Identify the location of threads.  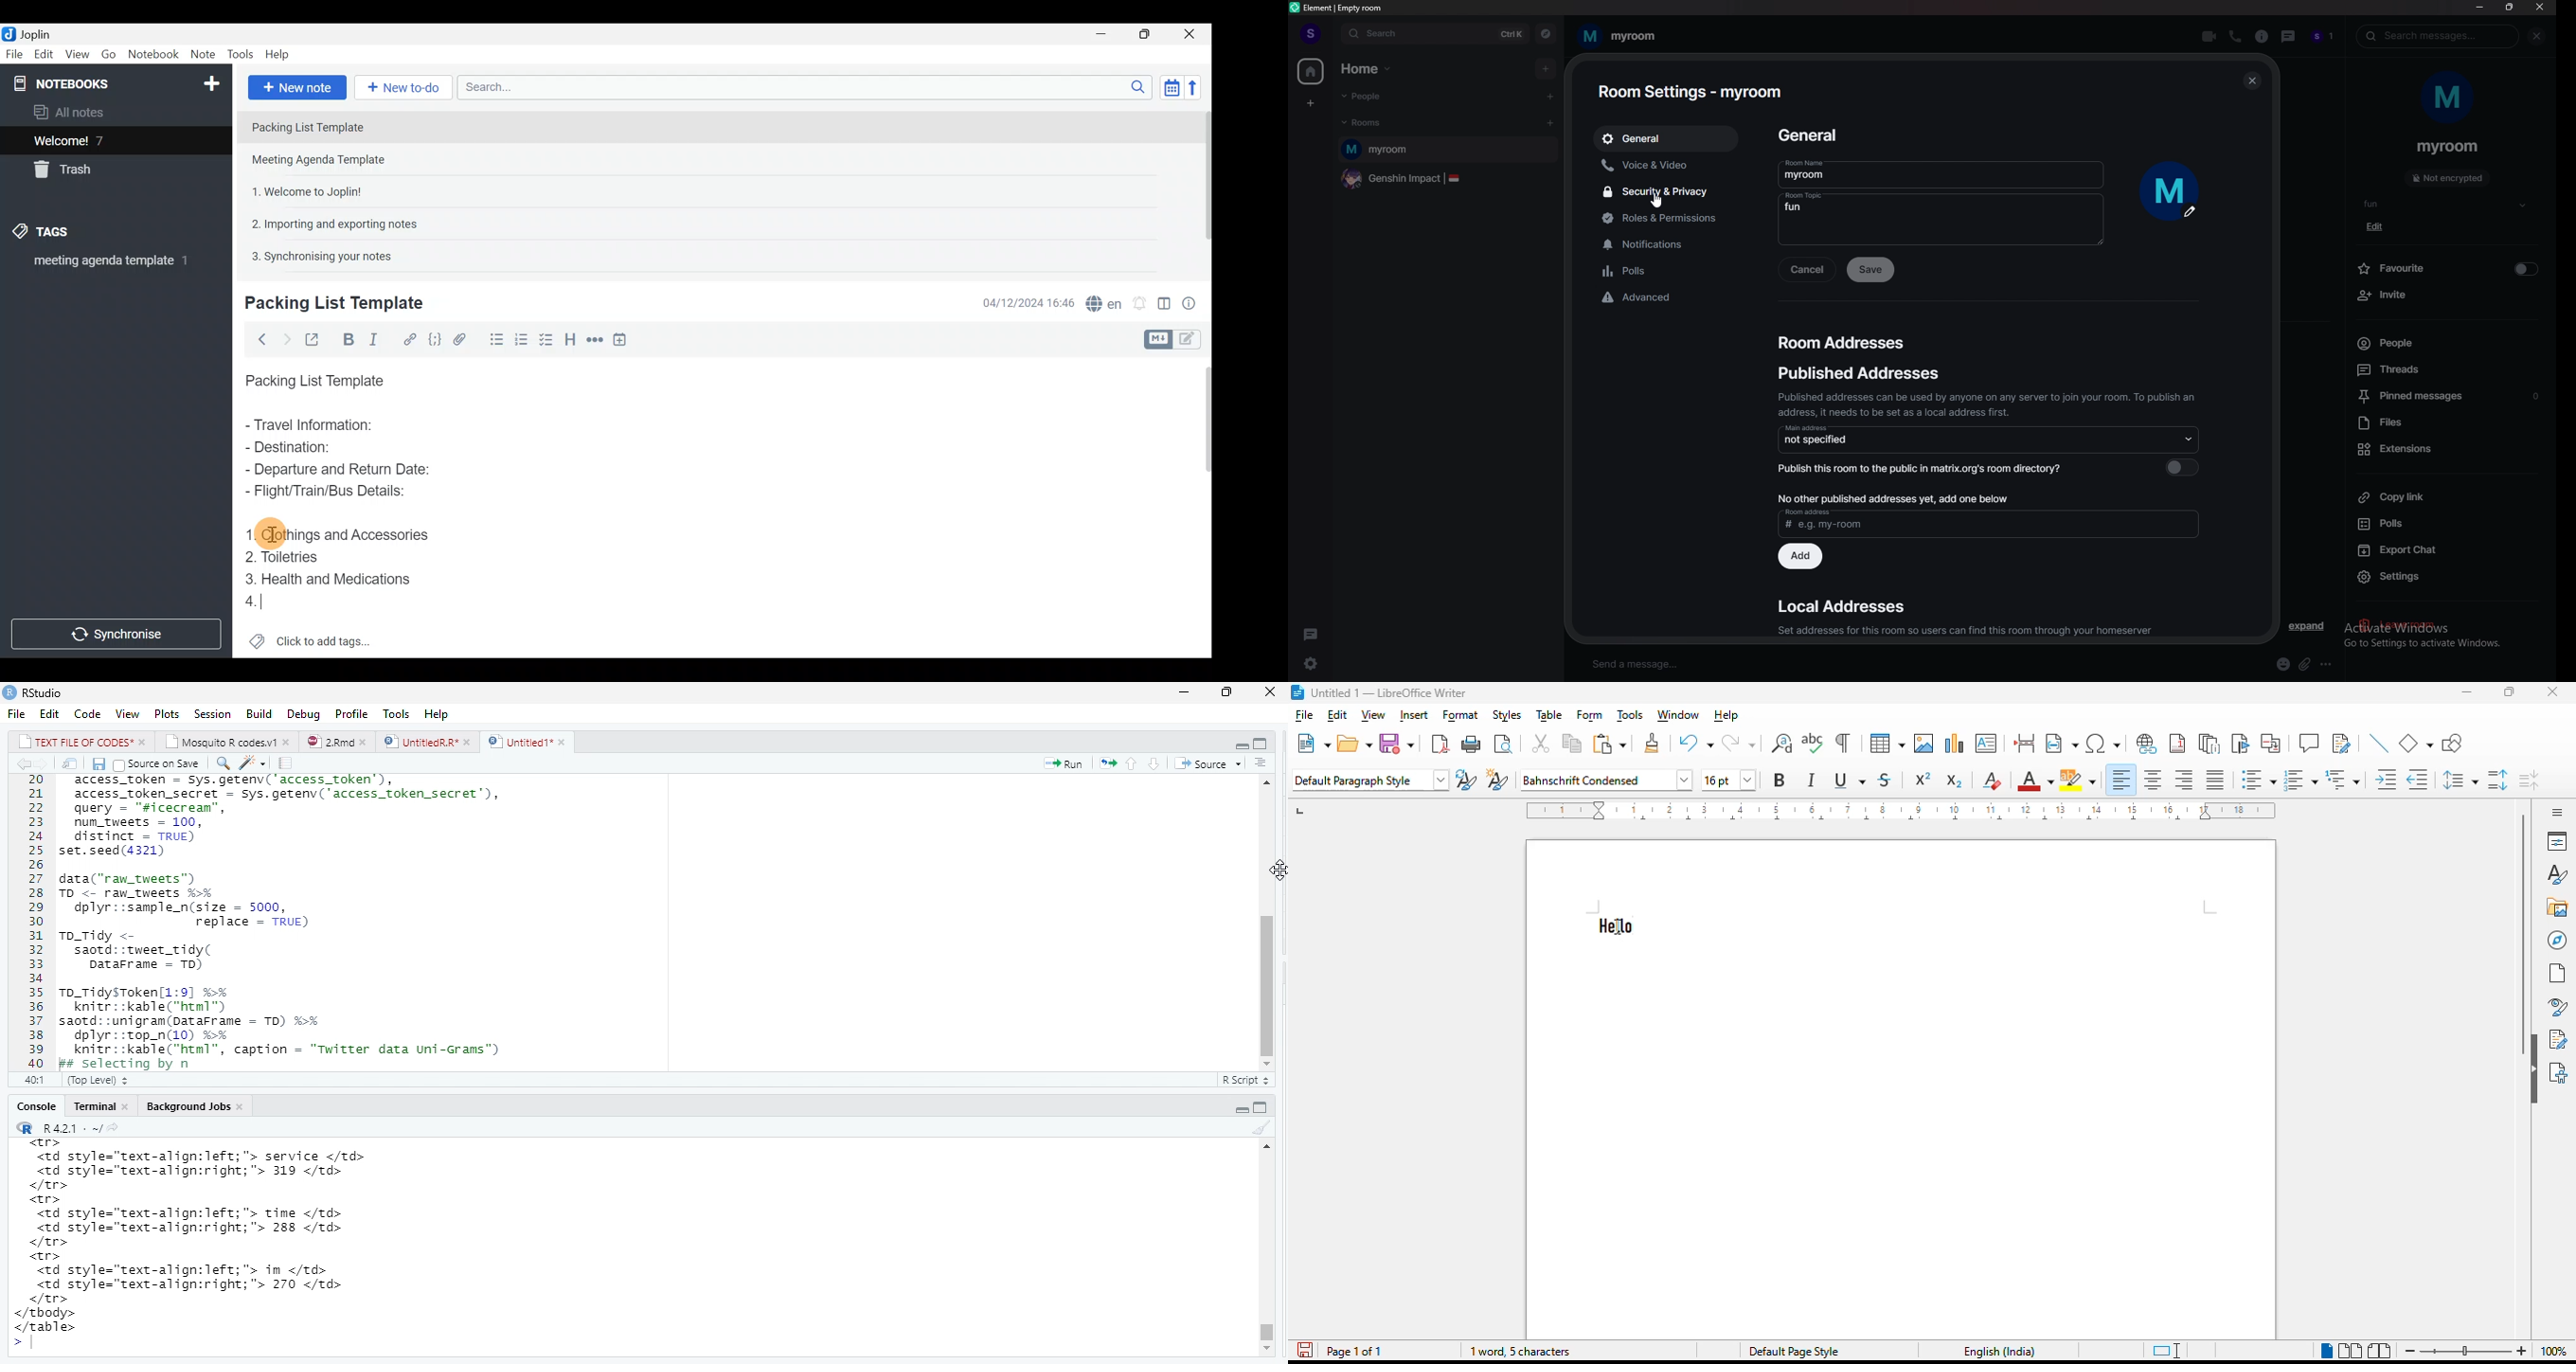
(2447, 369).